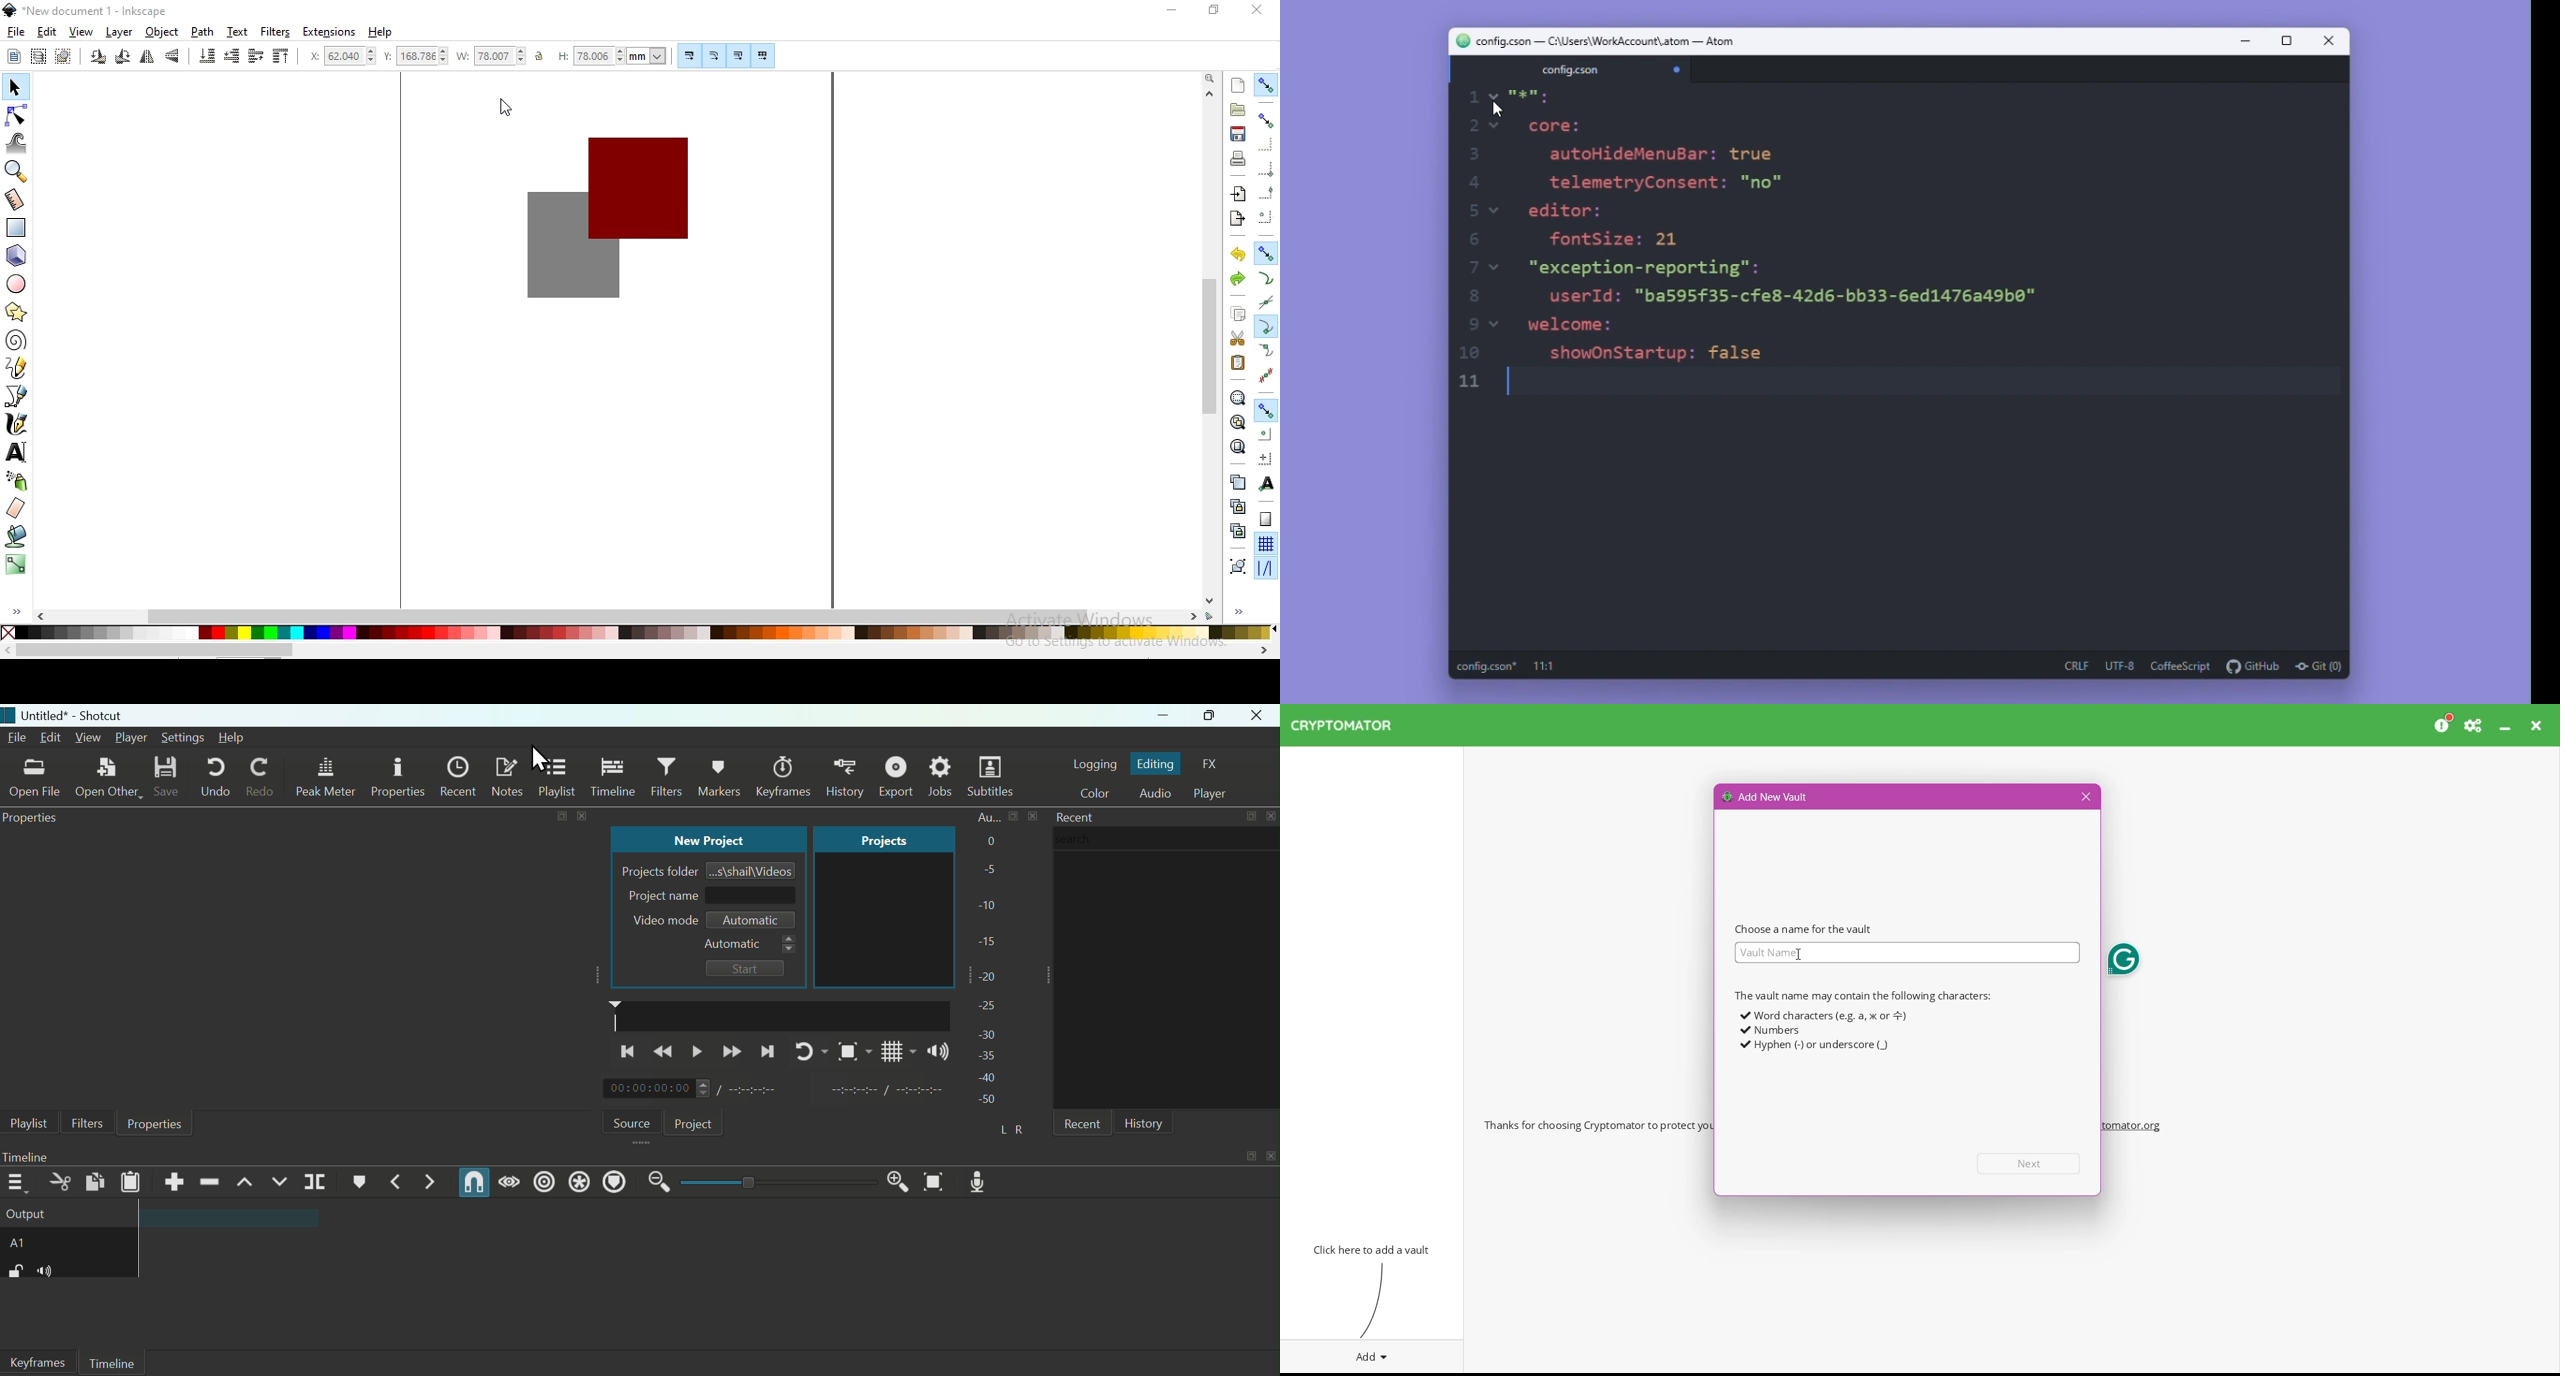 The image size is (2576, 1400). Describe the element at coordinates (1172, 11) in the screenshot. I see `minimize` at that location.